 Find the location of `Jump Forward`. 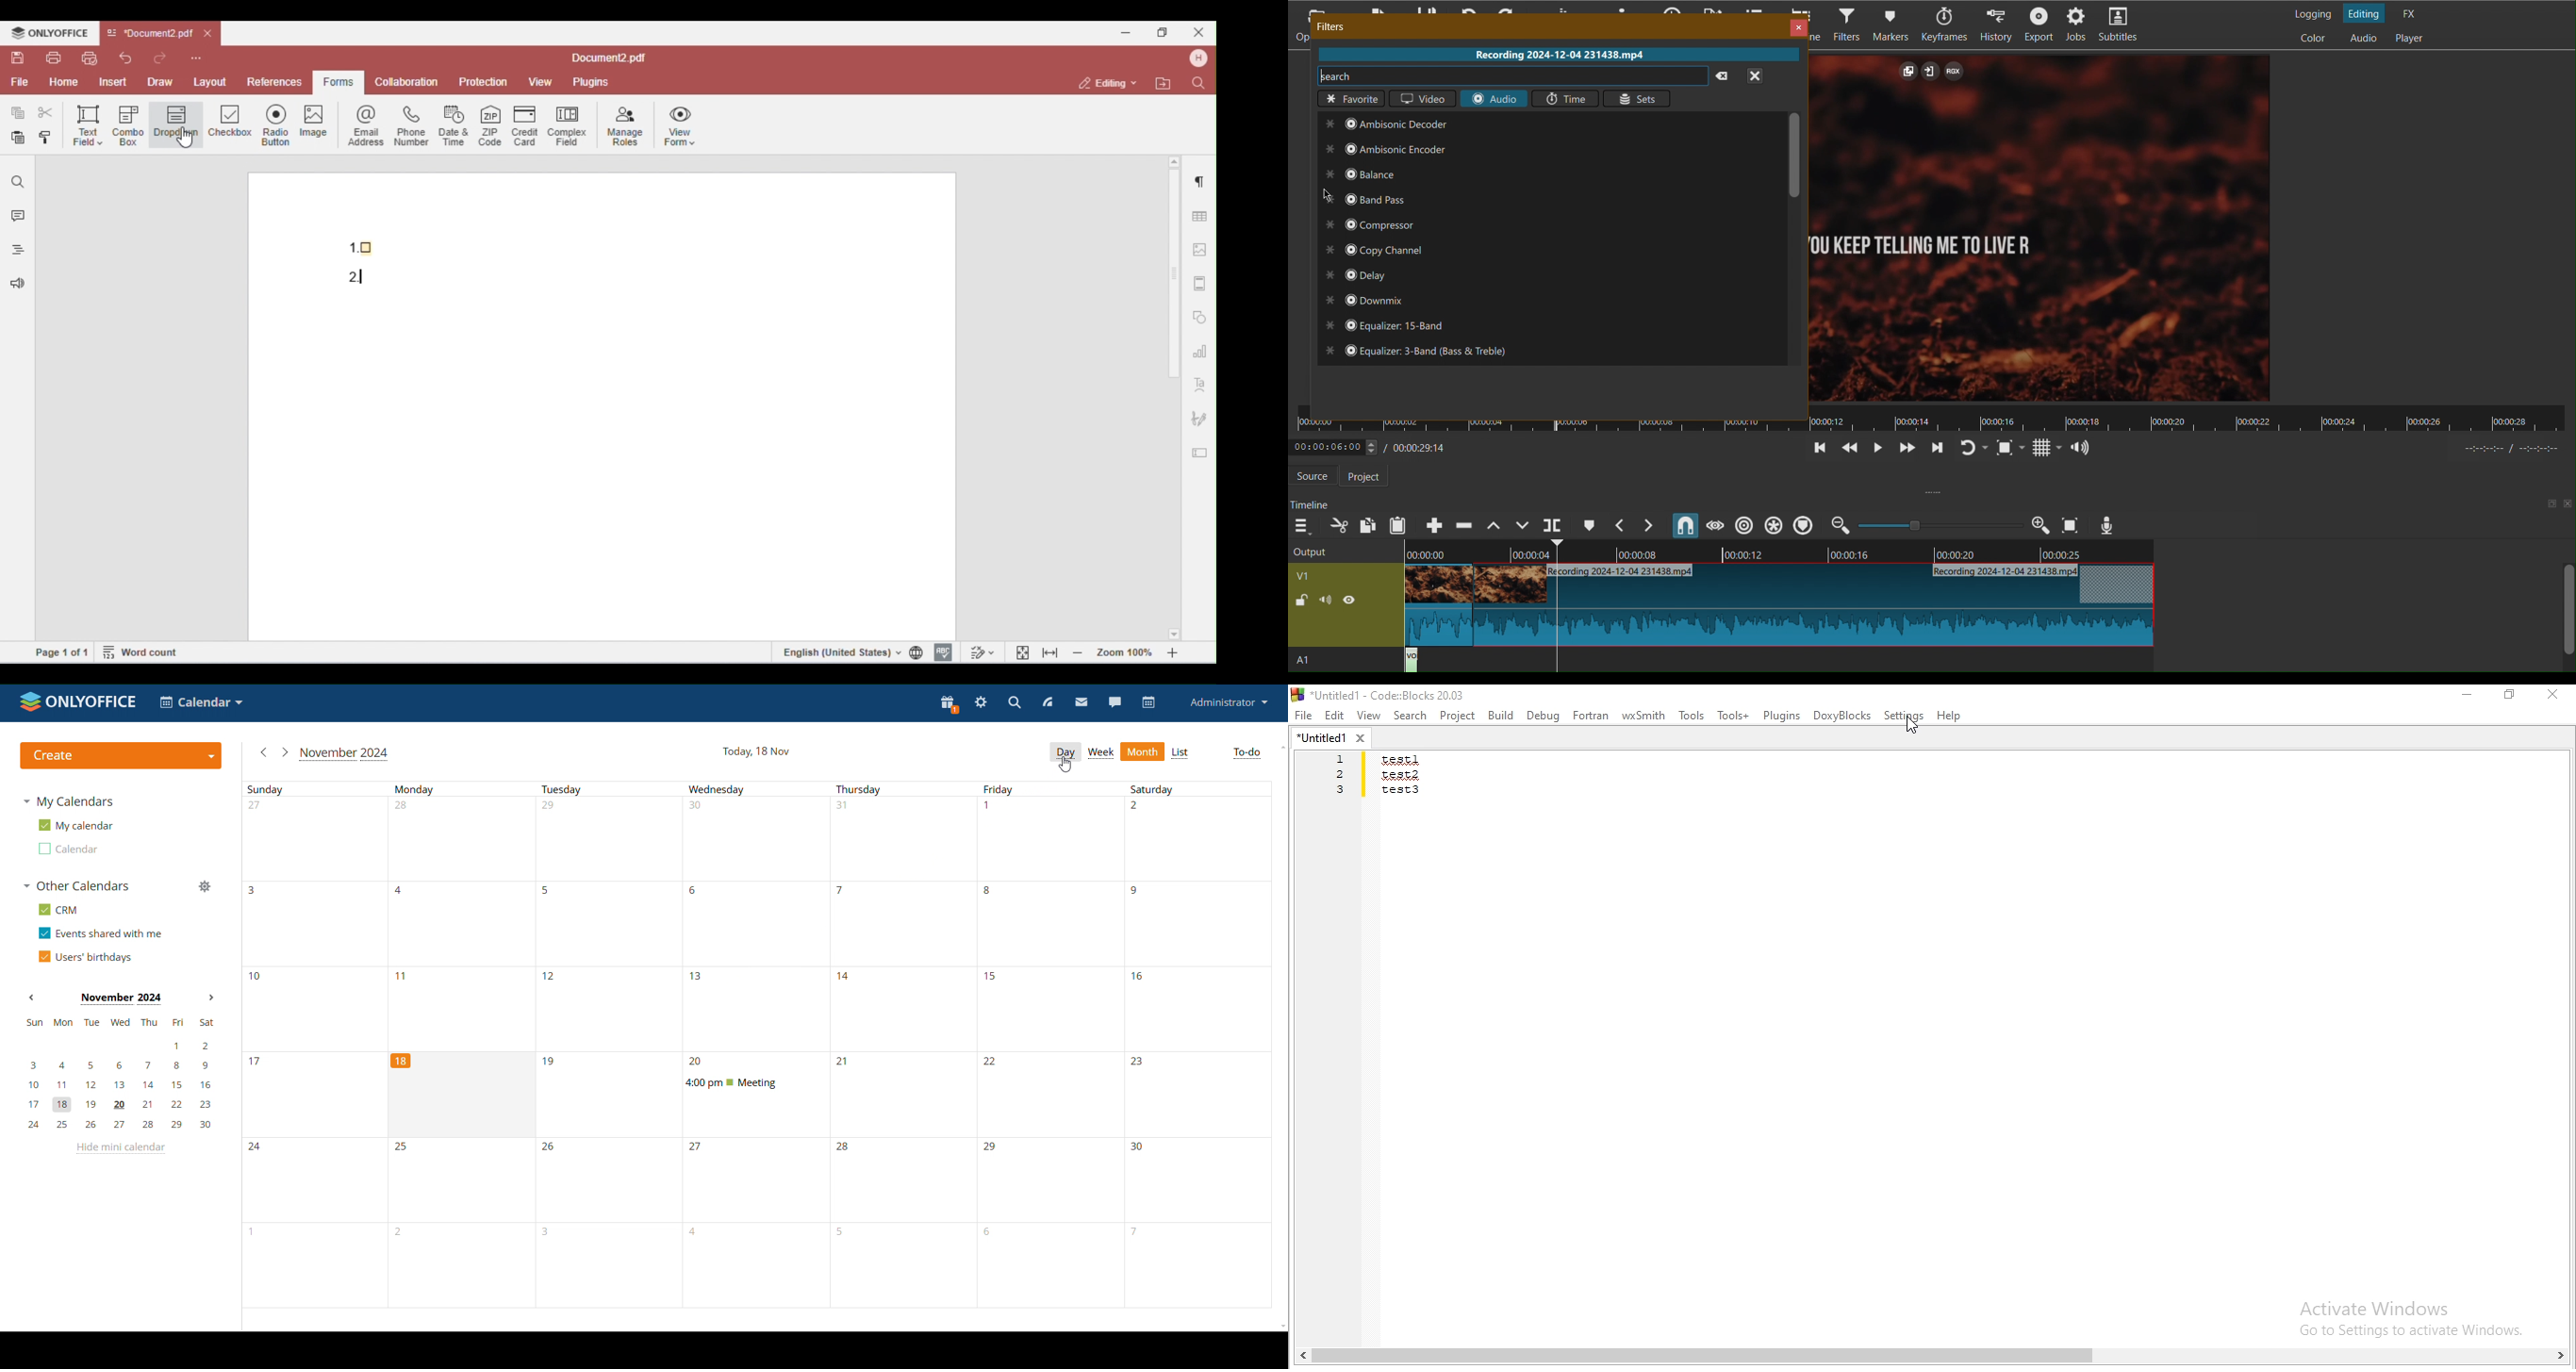

Jump Forward is located at coordinates (1936, 450).